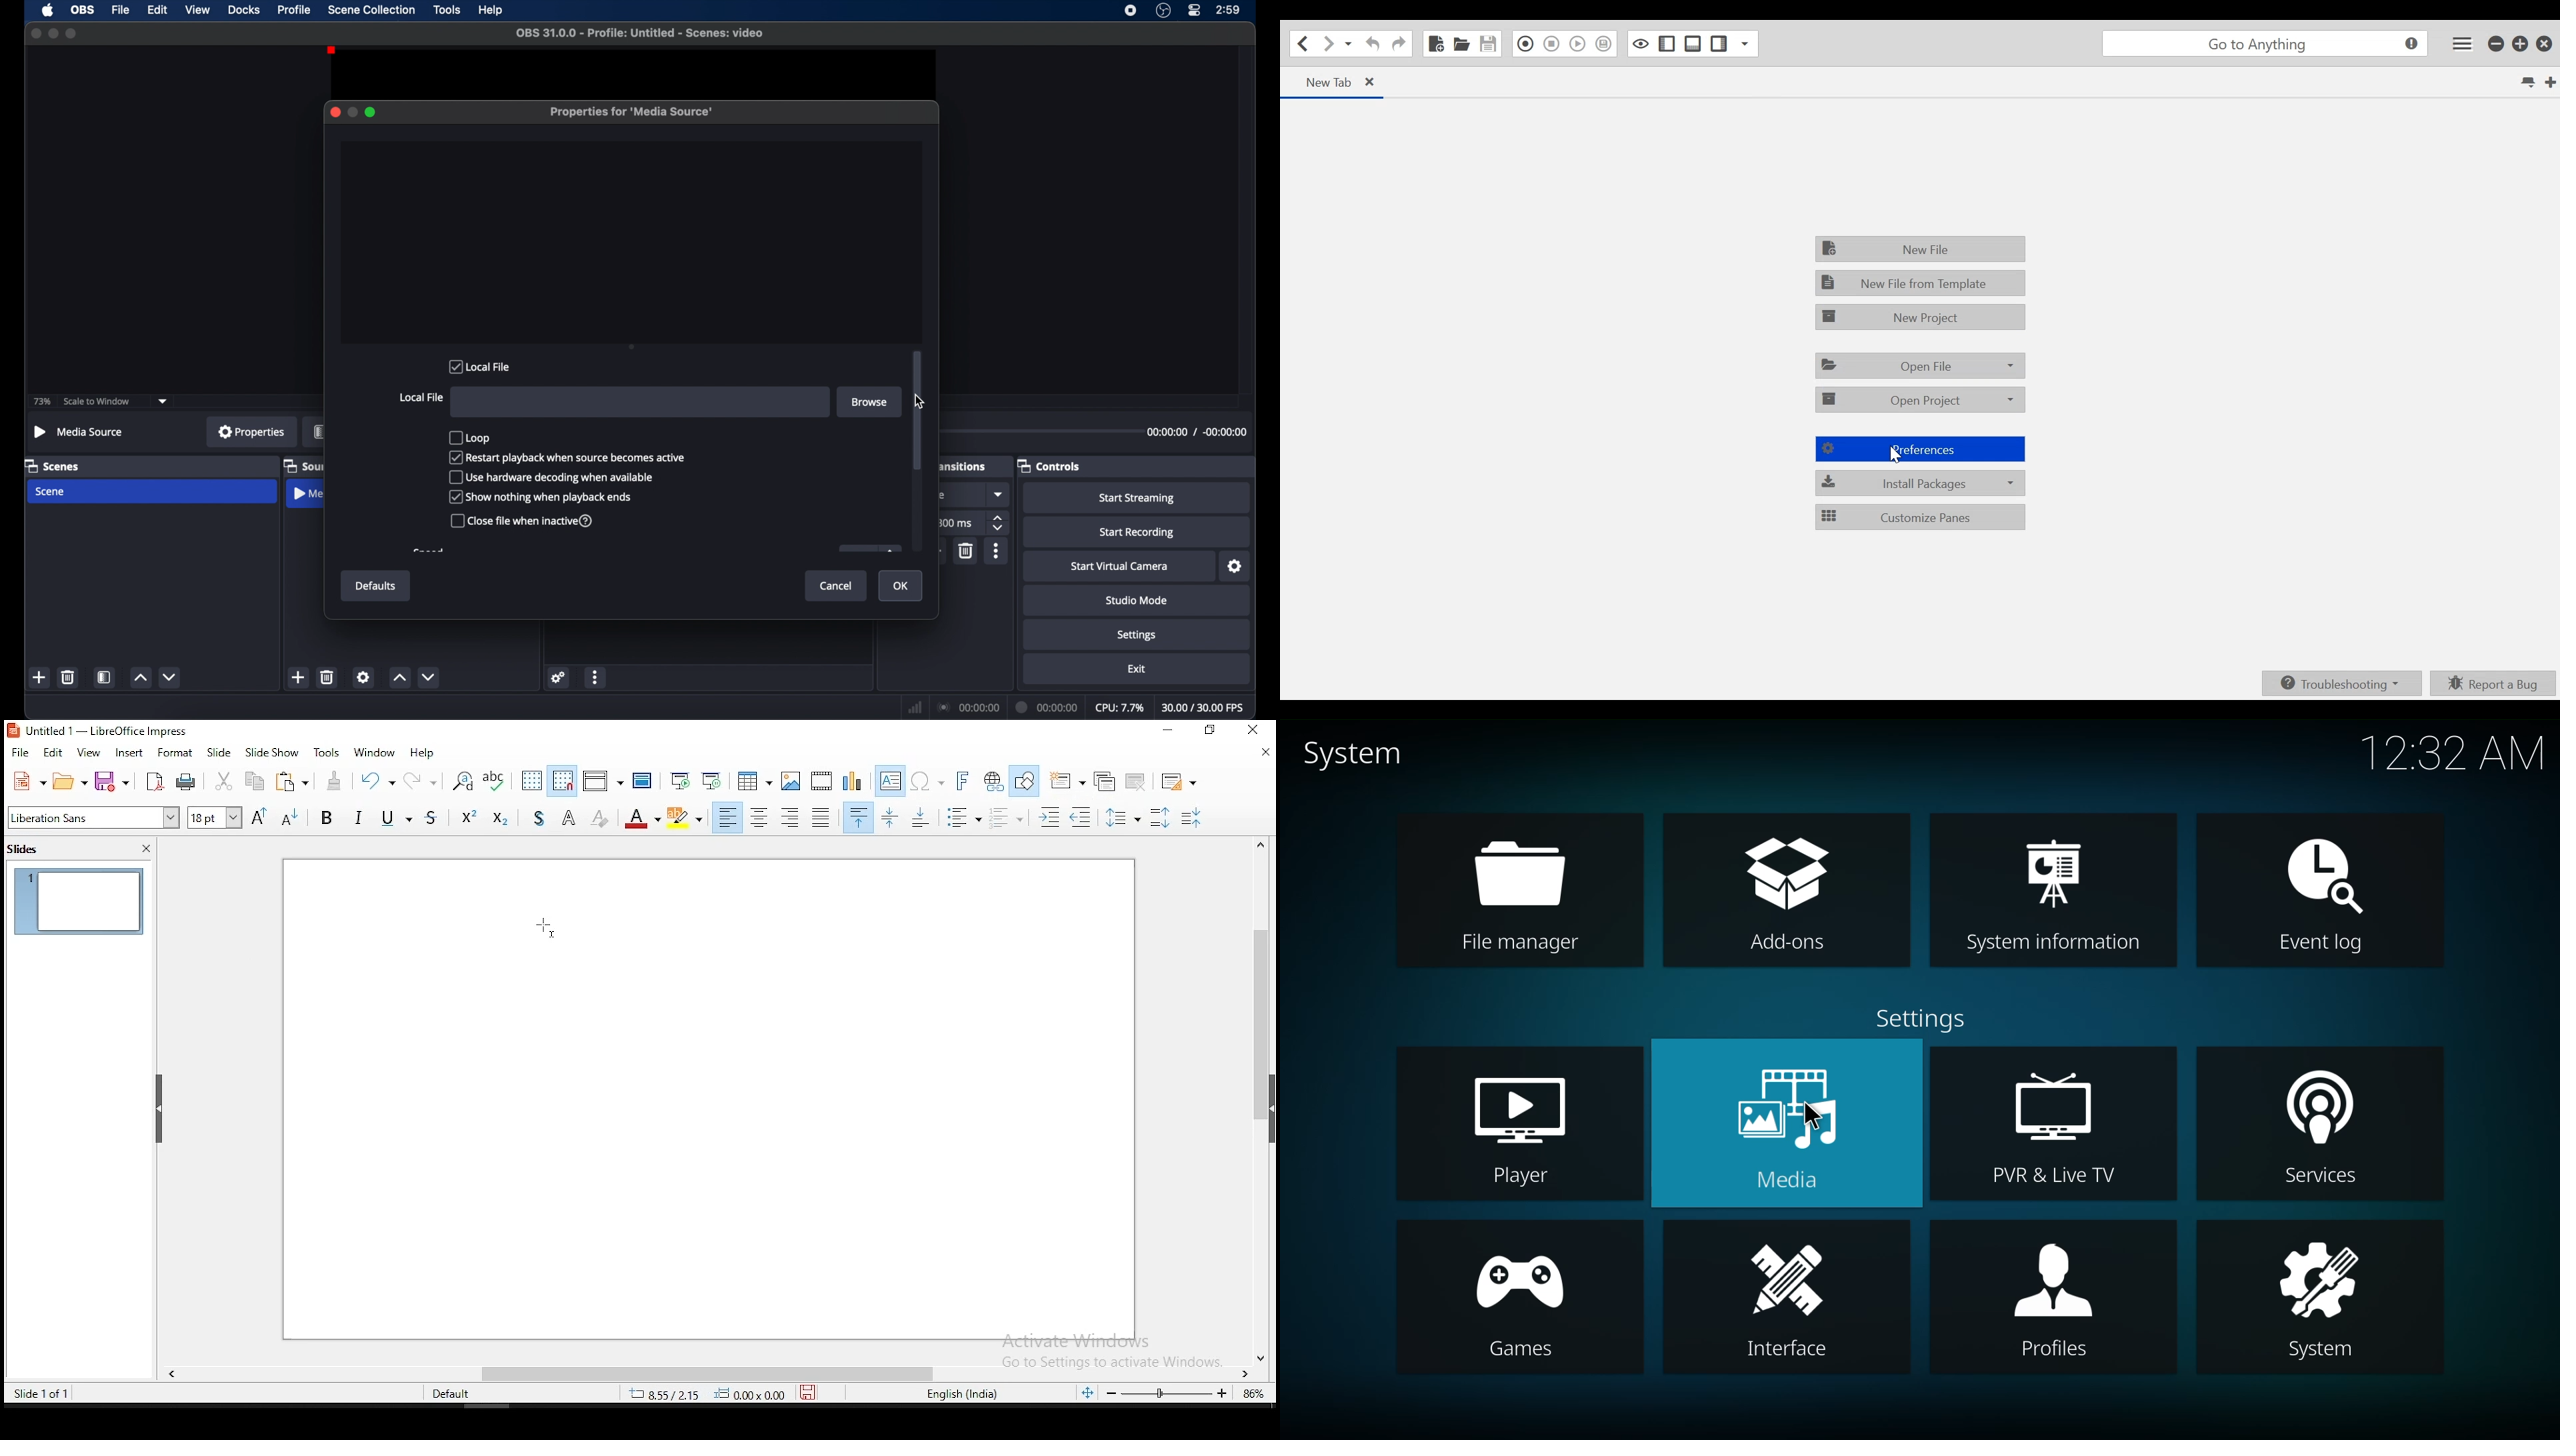 This screenshot has width=2576, height=1456. I want to click on browse, so click(869, 402).